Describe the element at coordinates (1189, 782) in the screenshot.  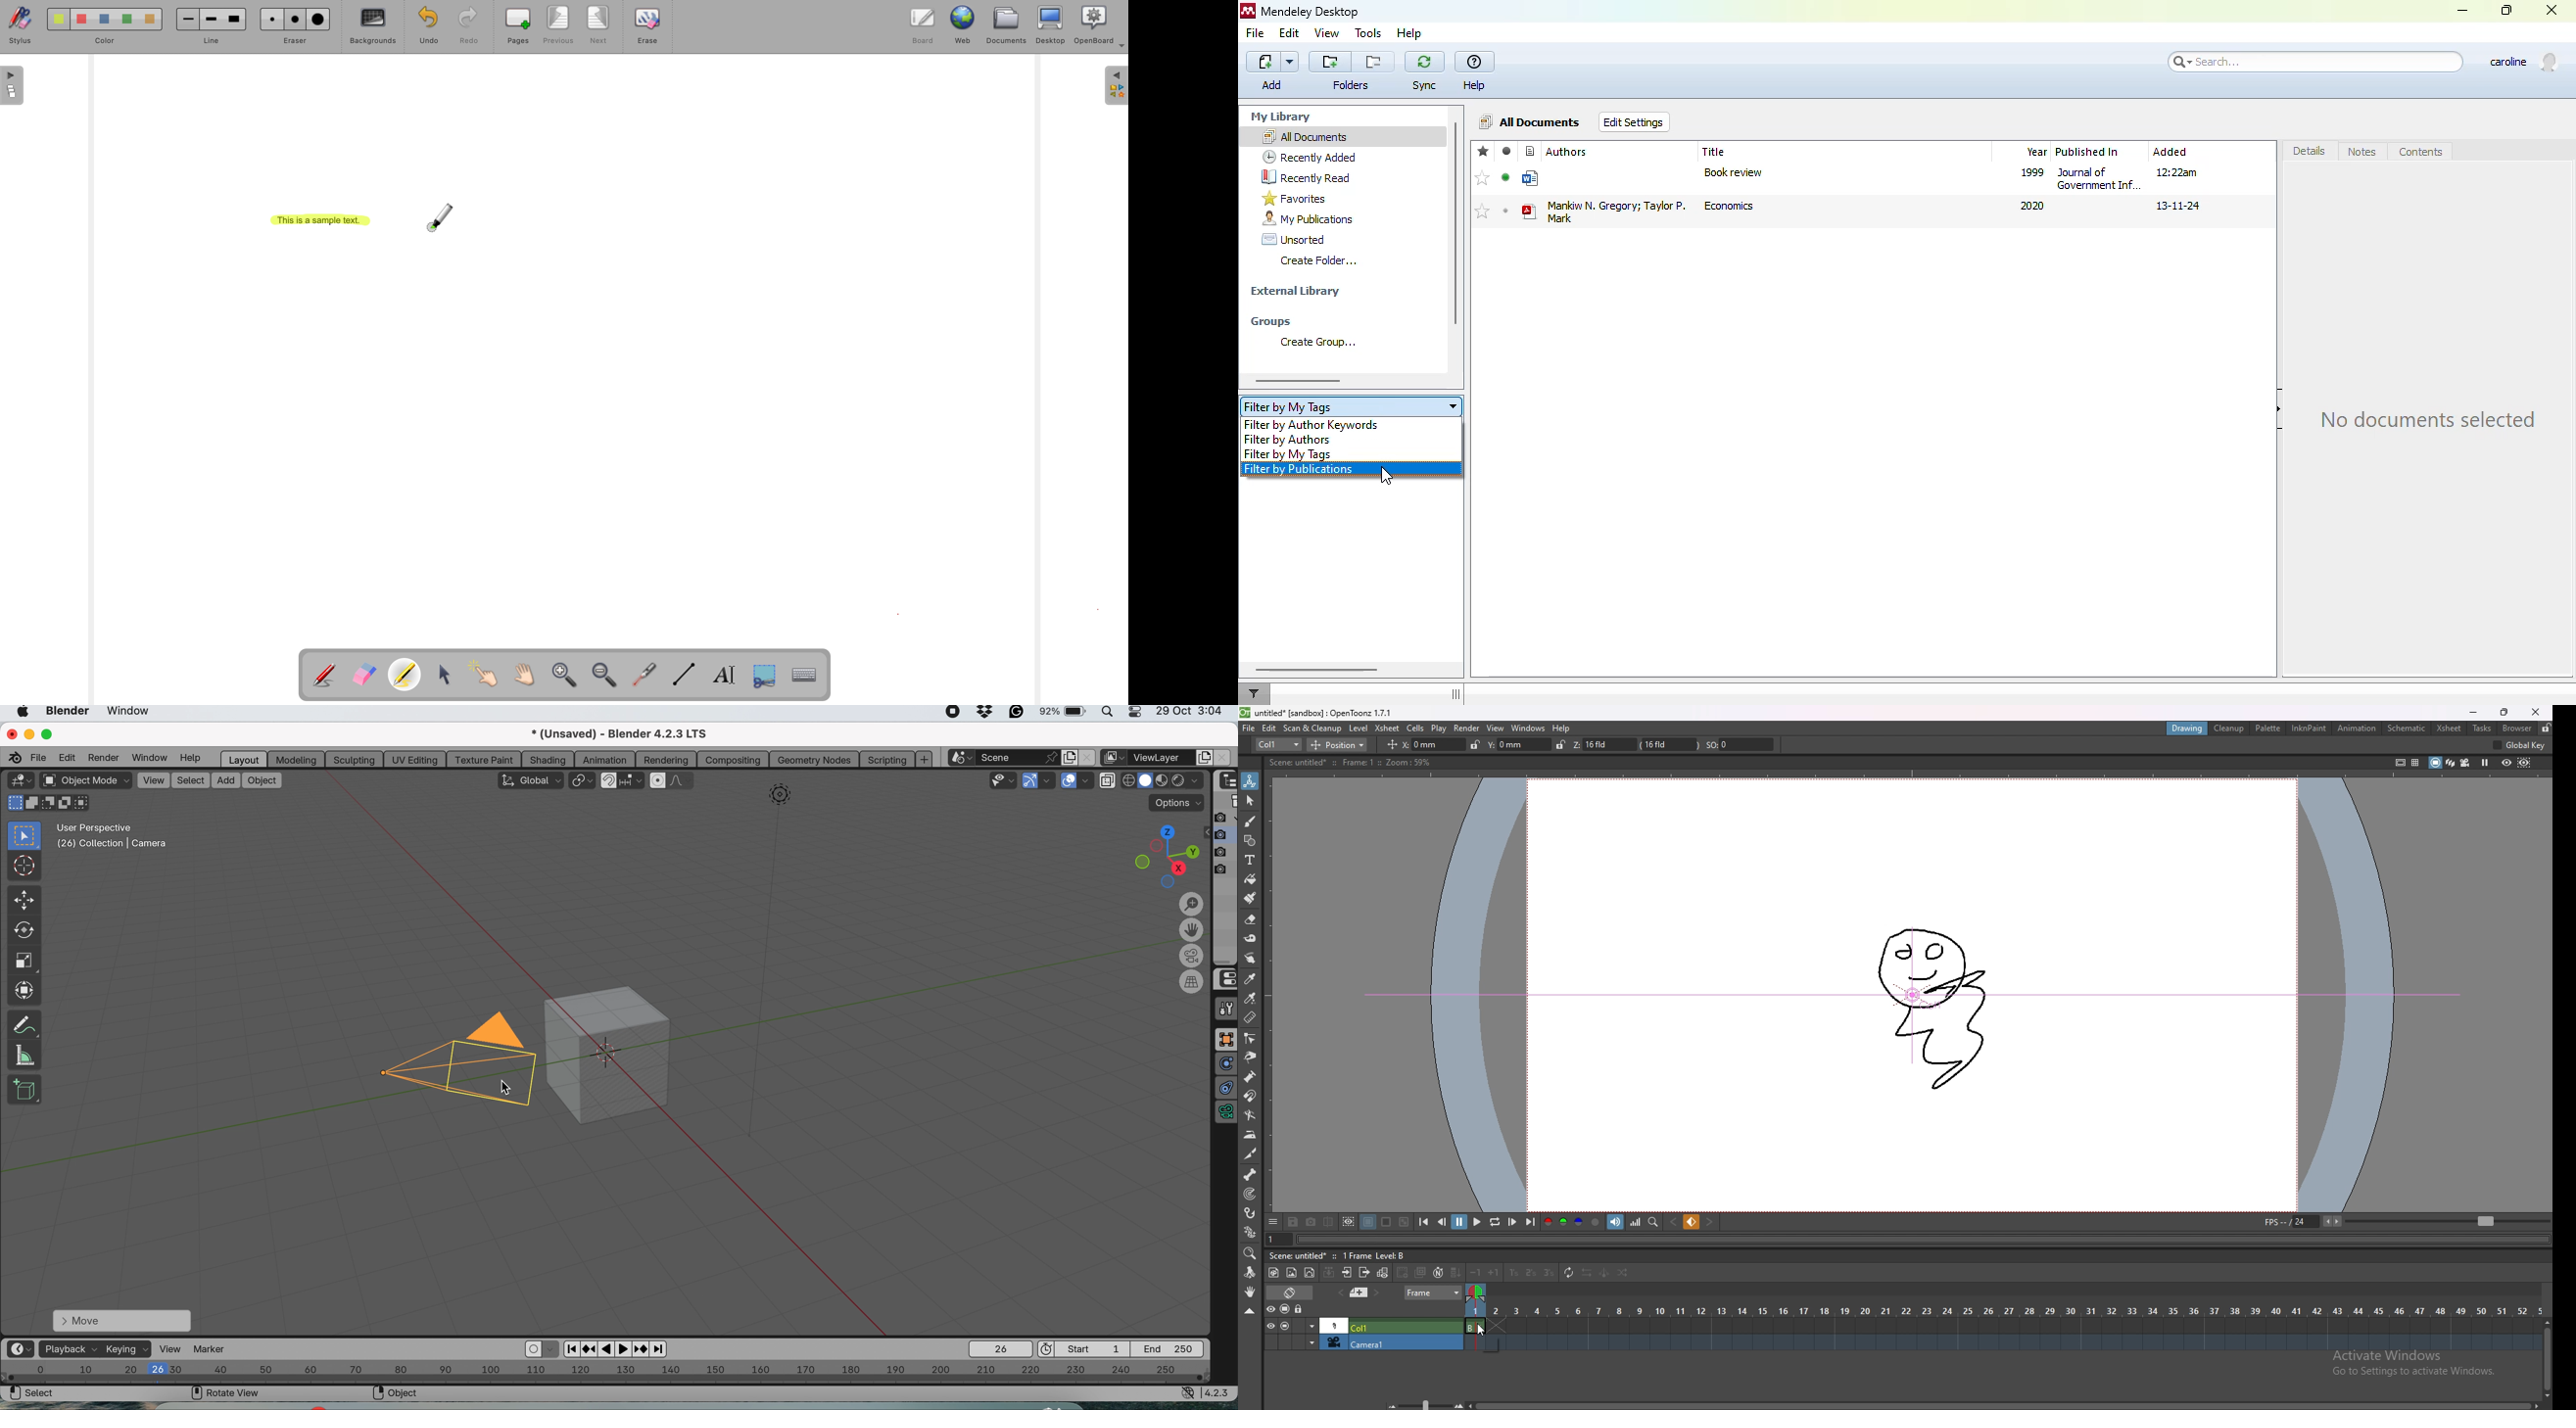
I see `drop down` at that location.